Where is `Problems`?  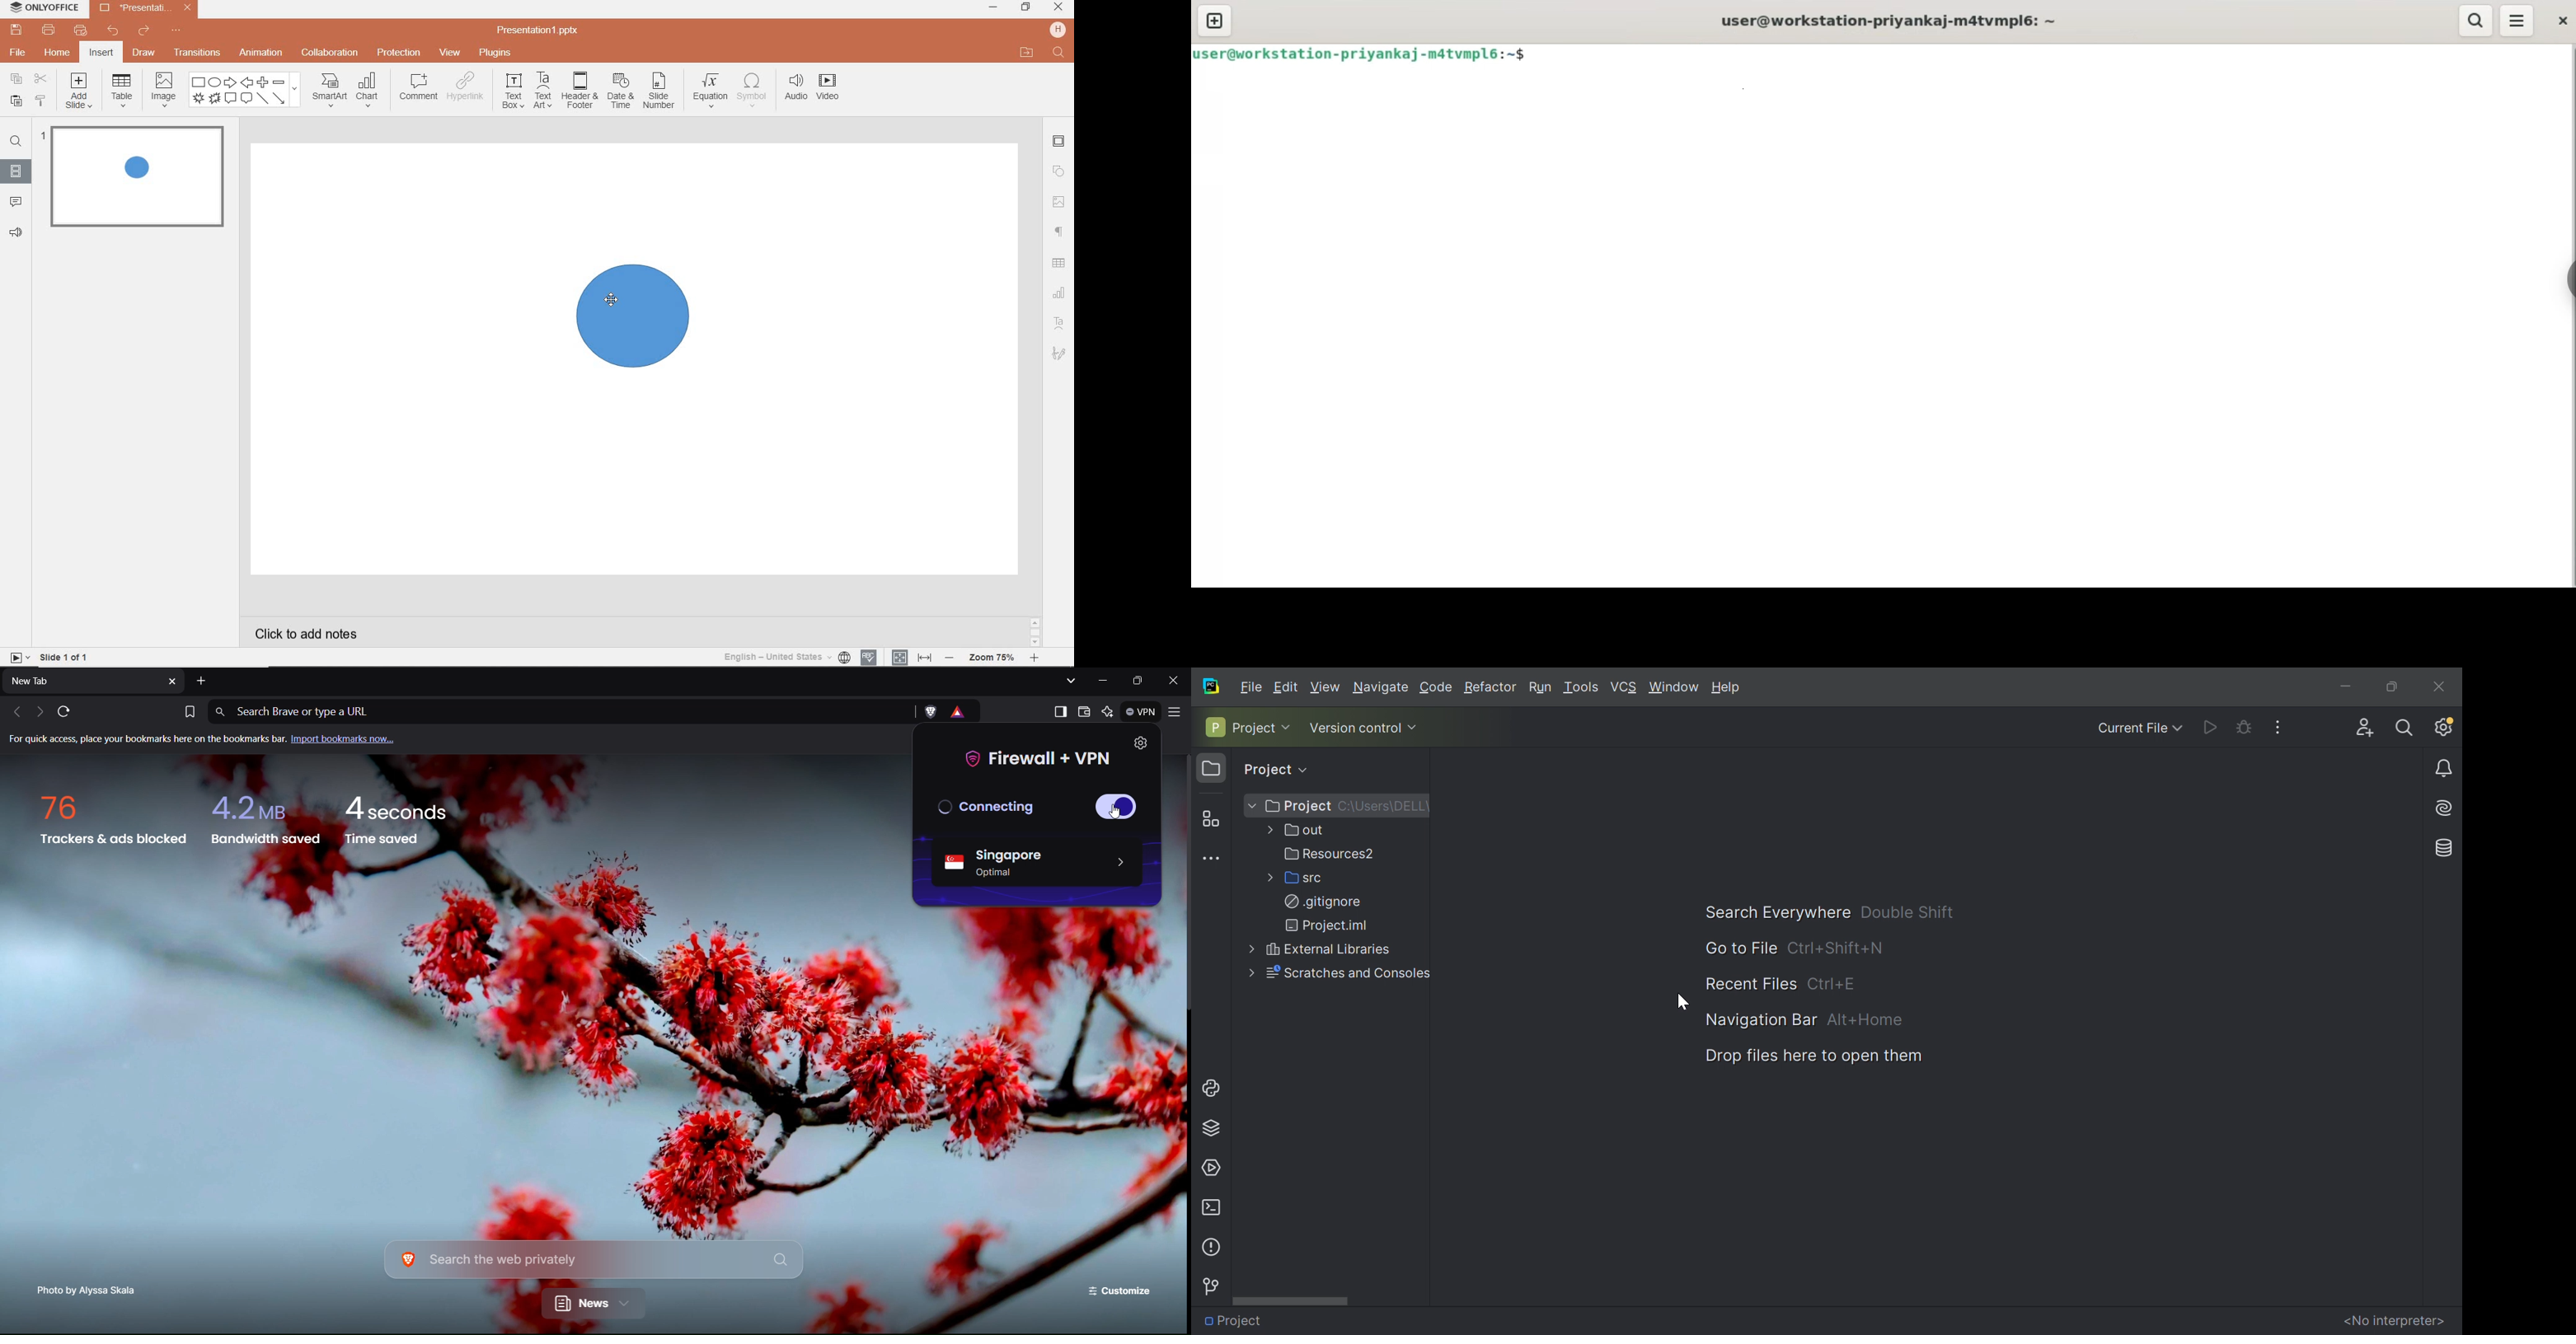 Problems is located at coordinates (1210, 1246).